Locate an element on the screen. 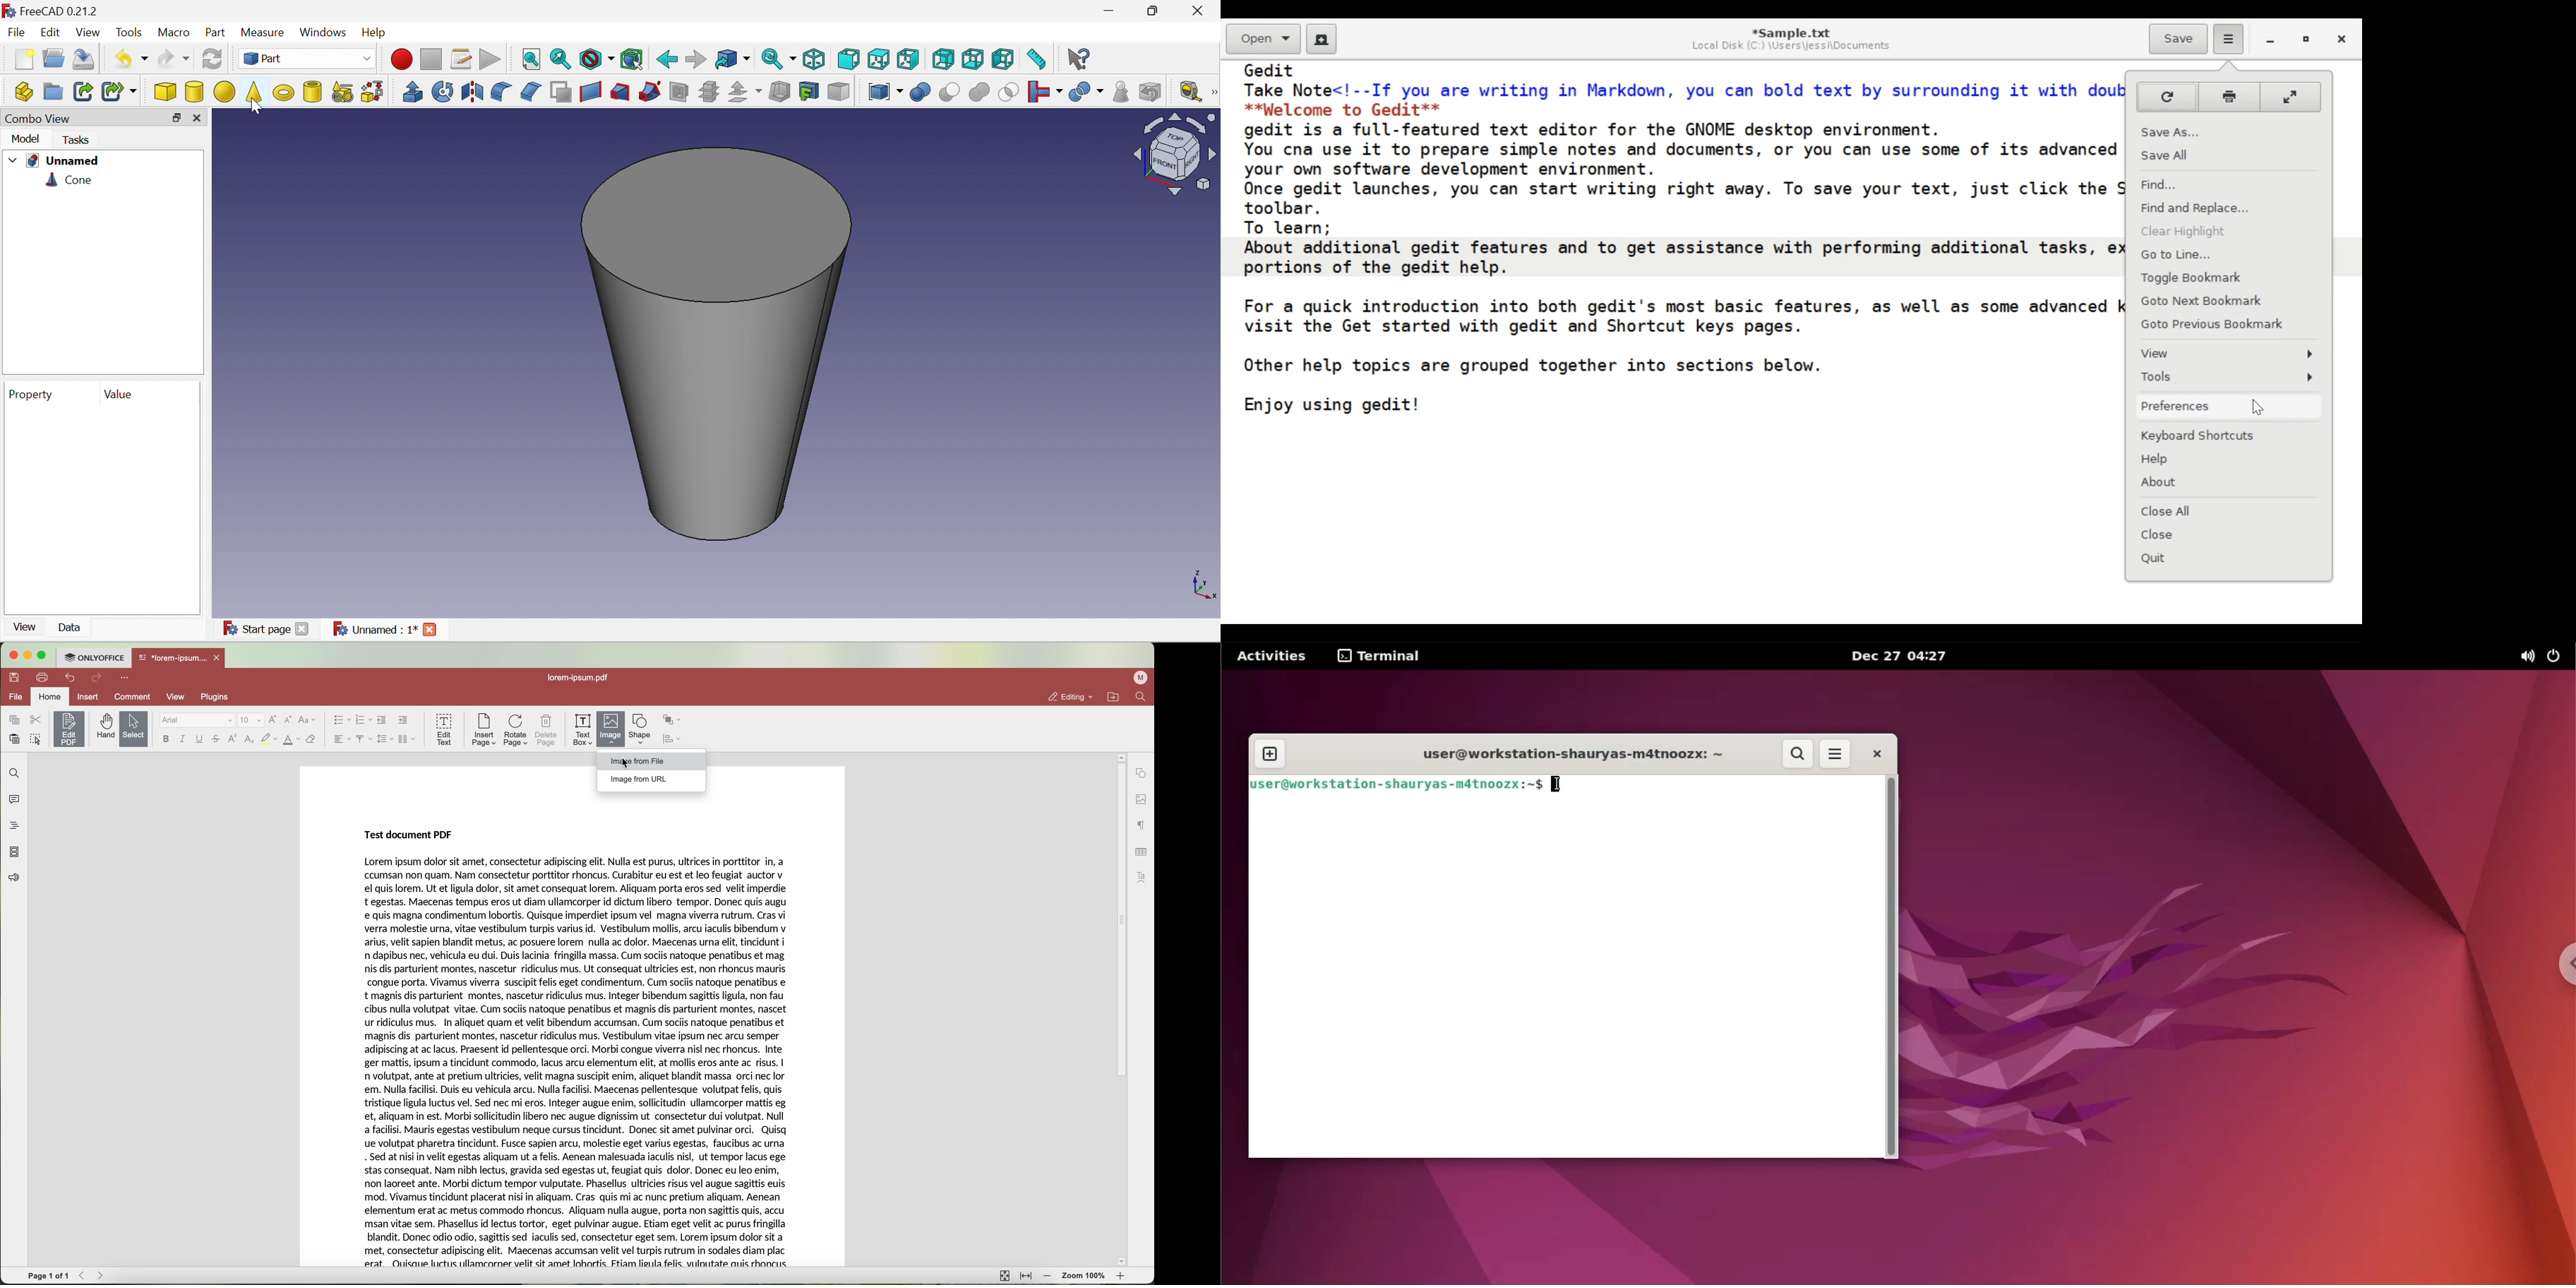 The image size is (2576, 1288). Measure is located at coordinates (263, 32).